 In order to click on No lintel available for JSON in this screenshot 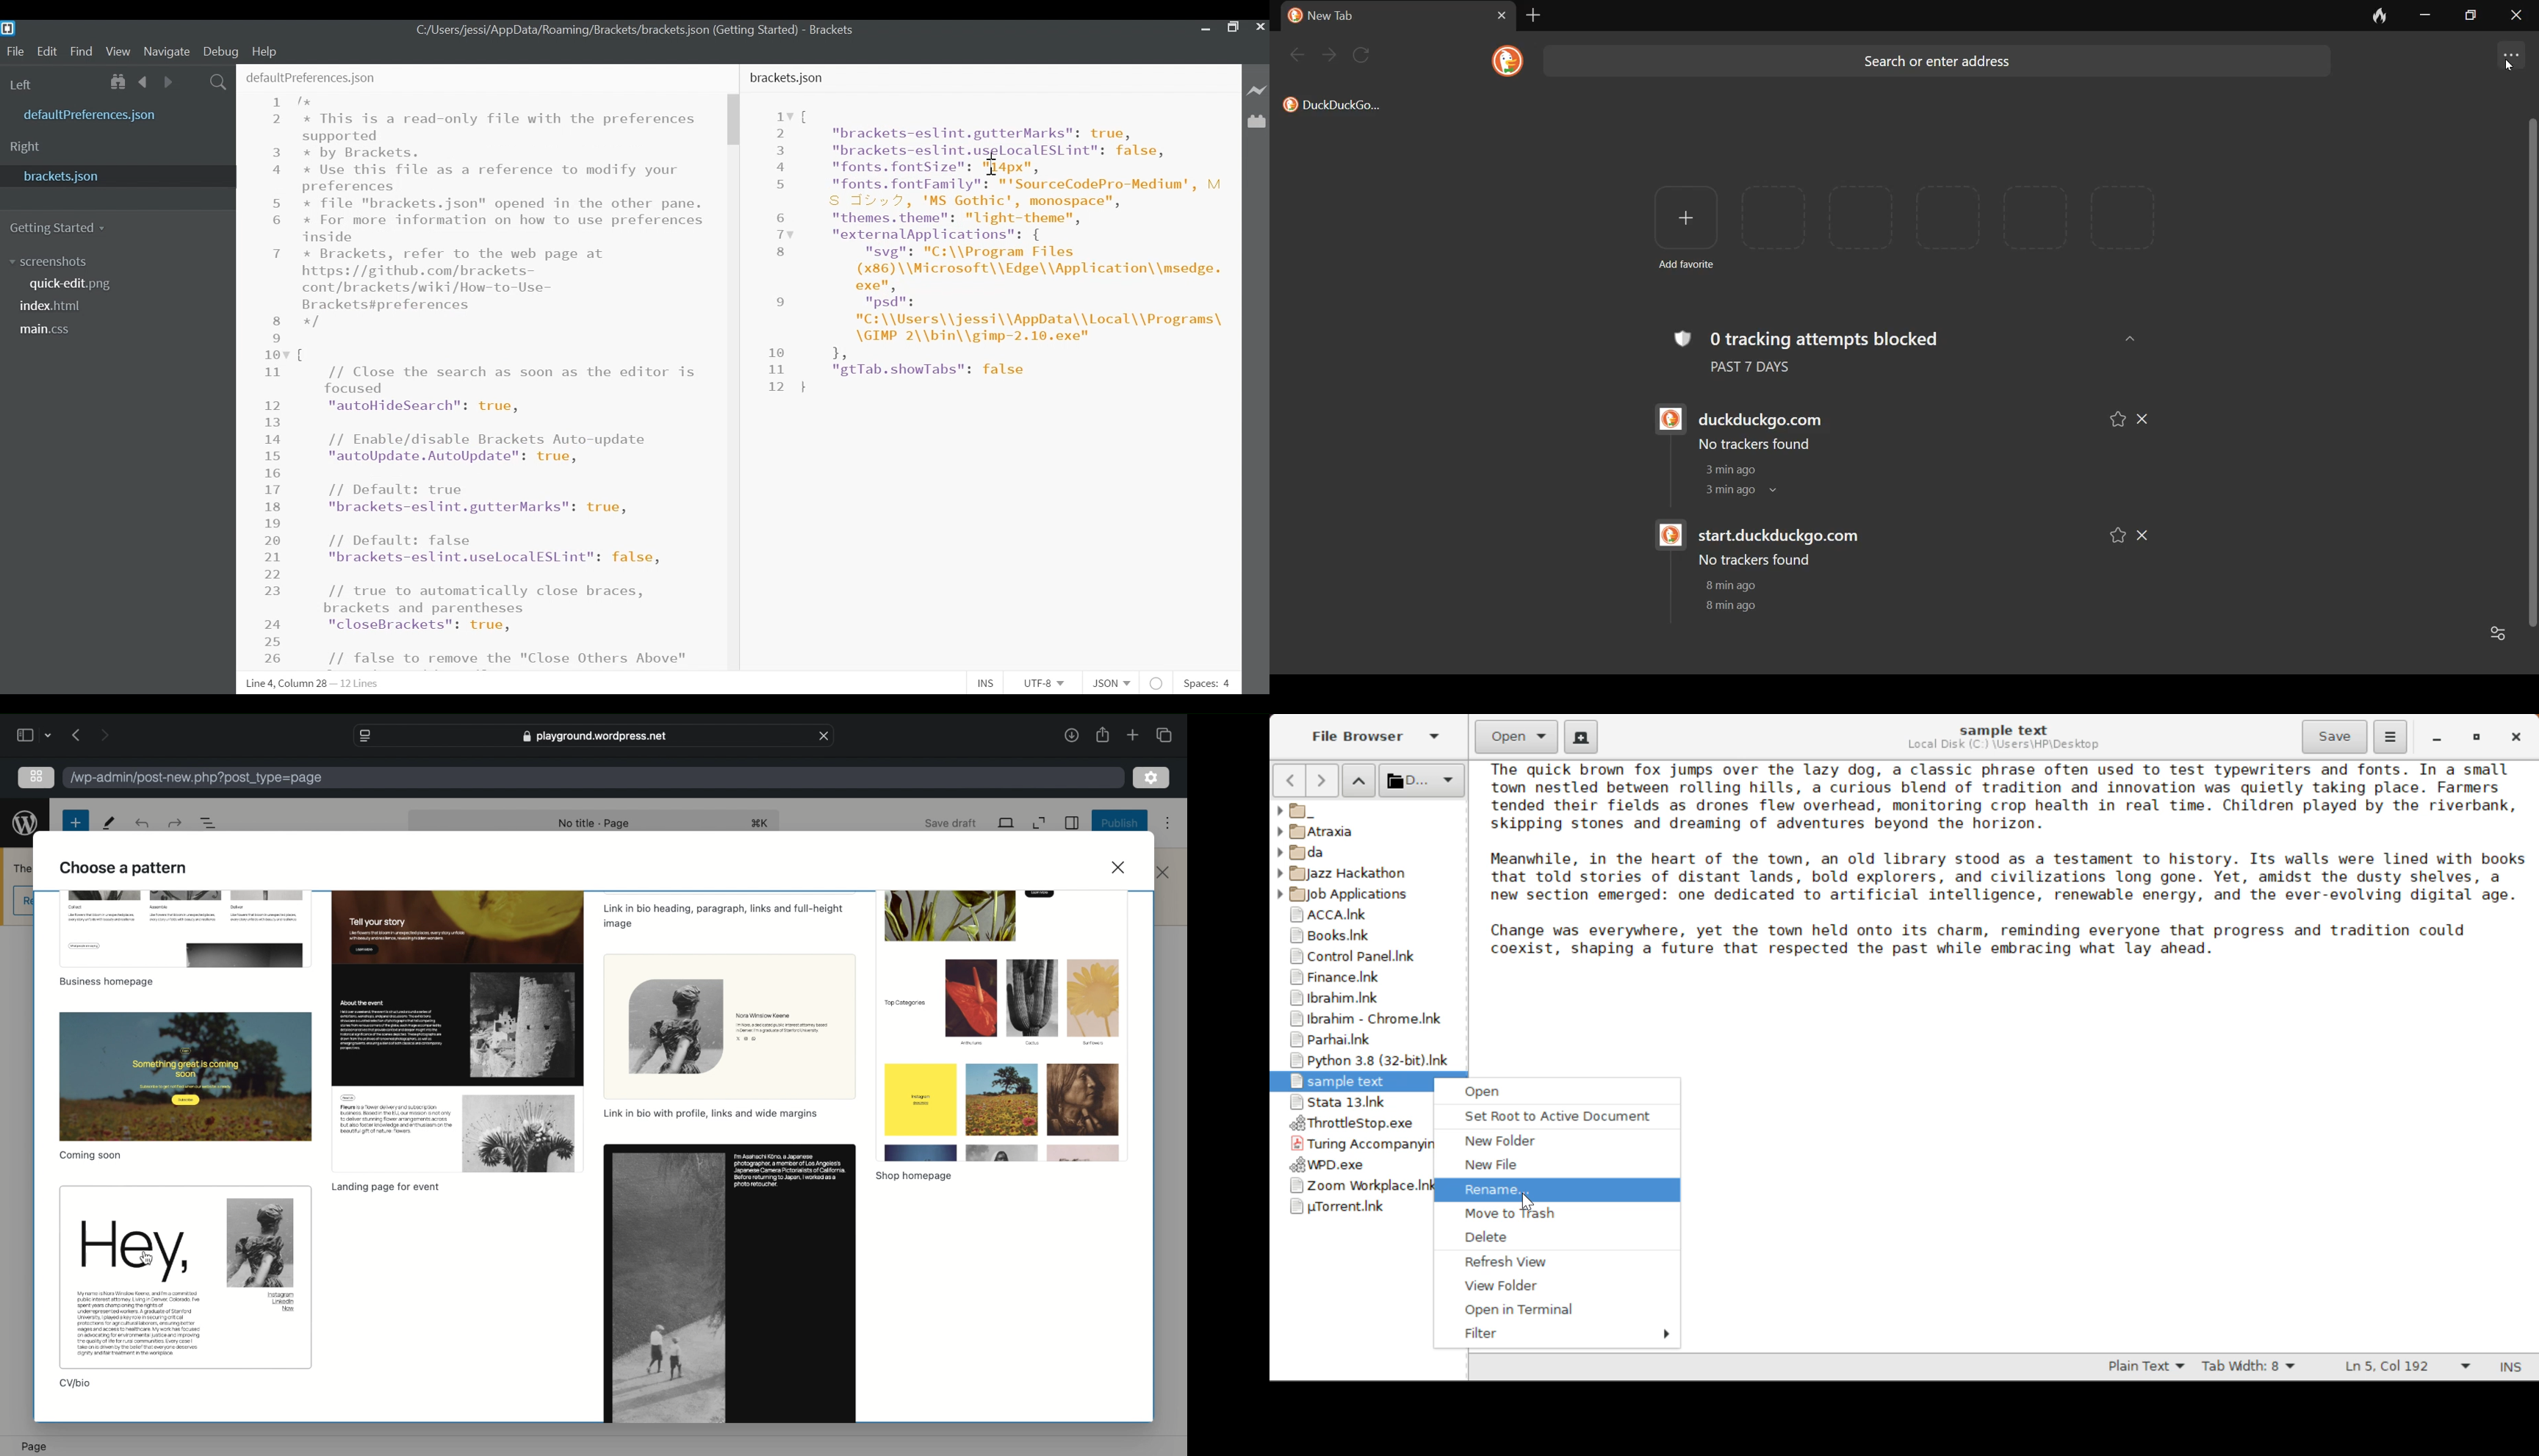, I will do `click(1157, 682)`.